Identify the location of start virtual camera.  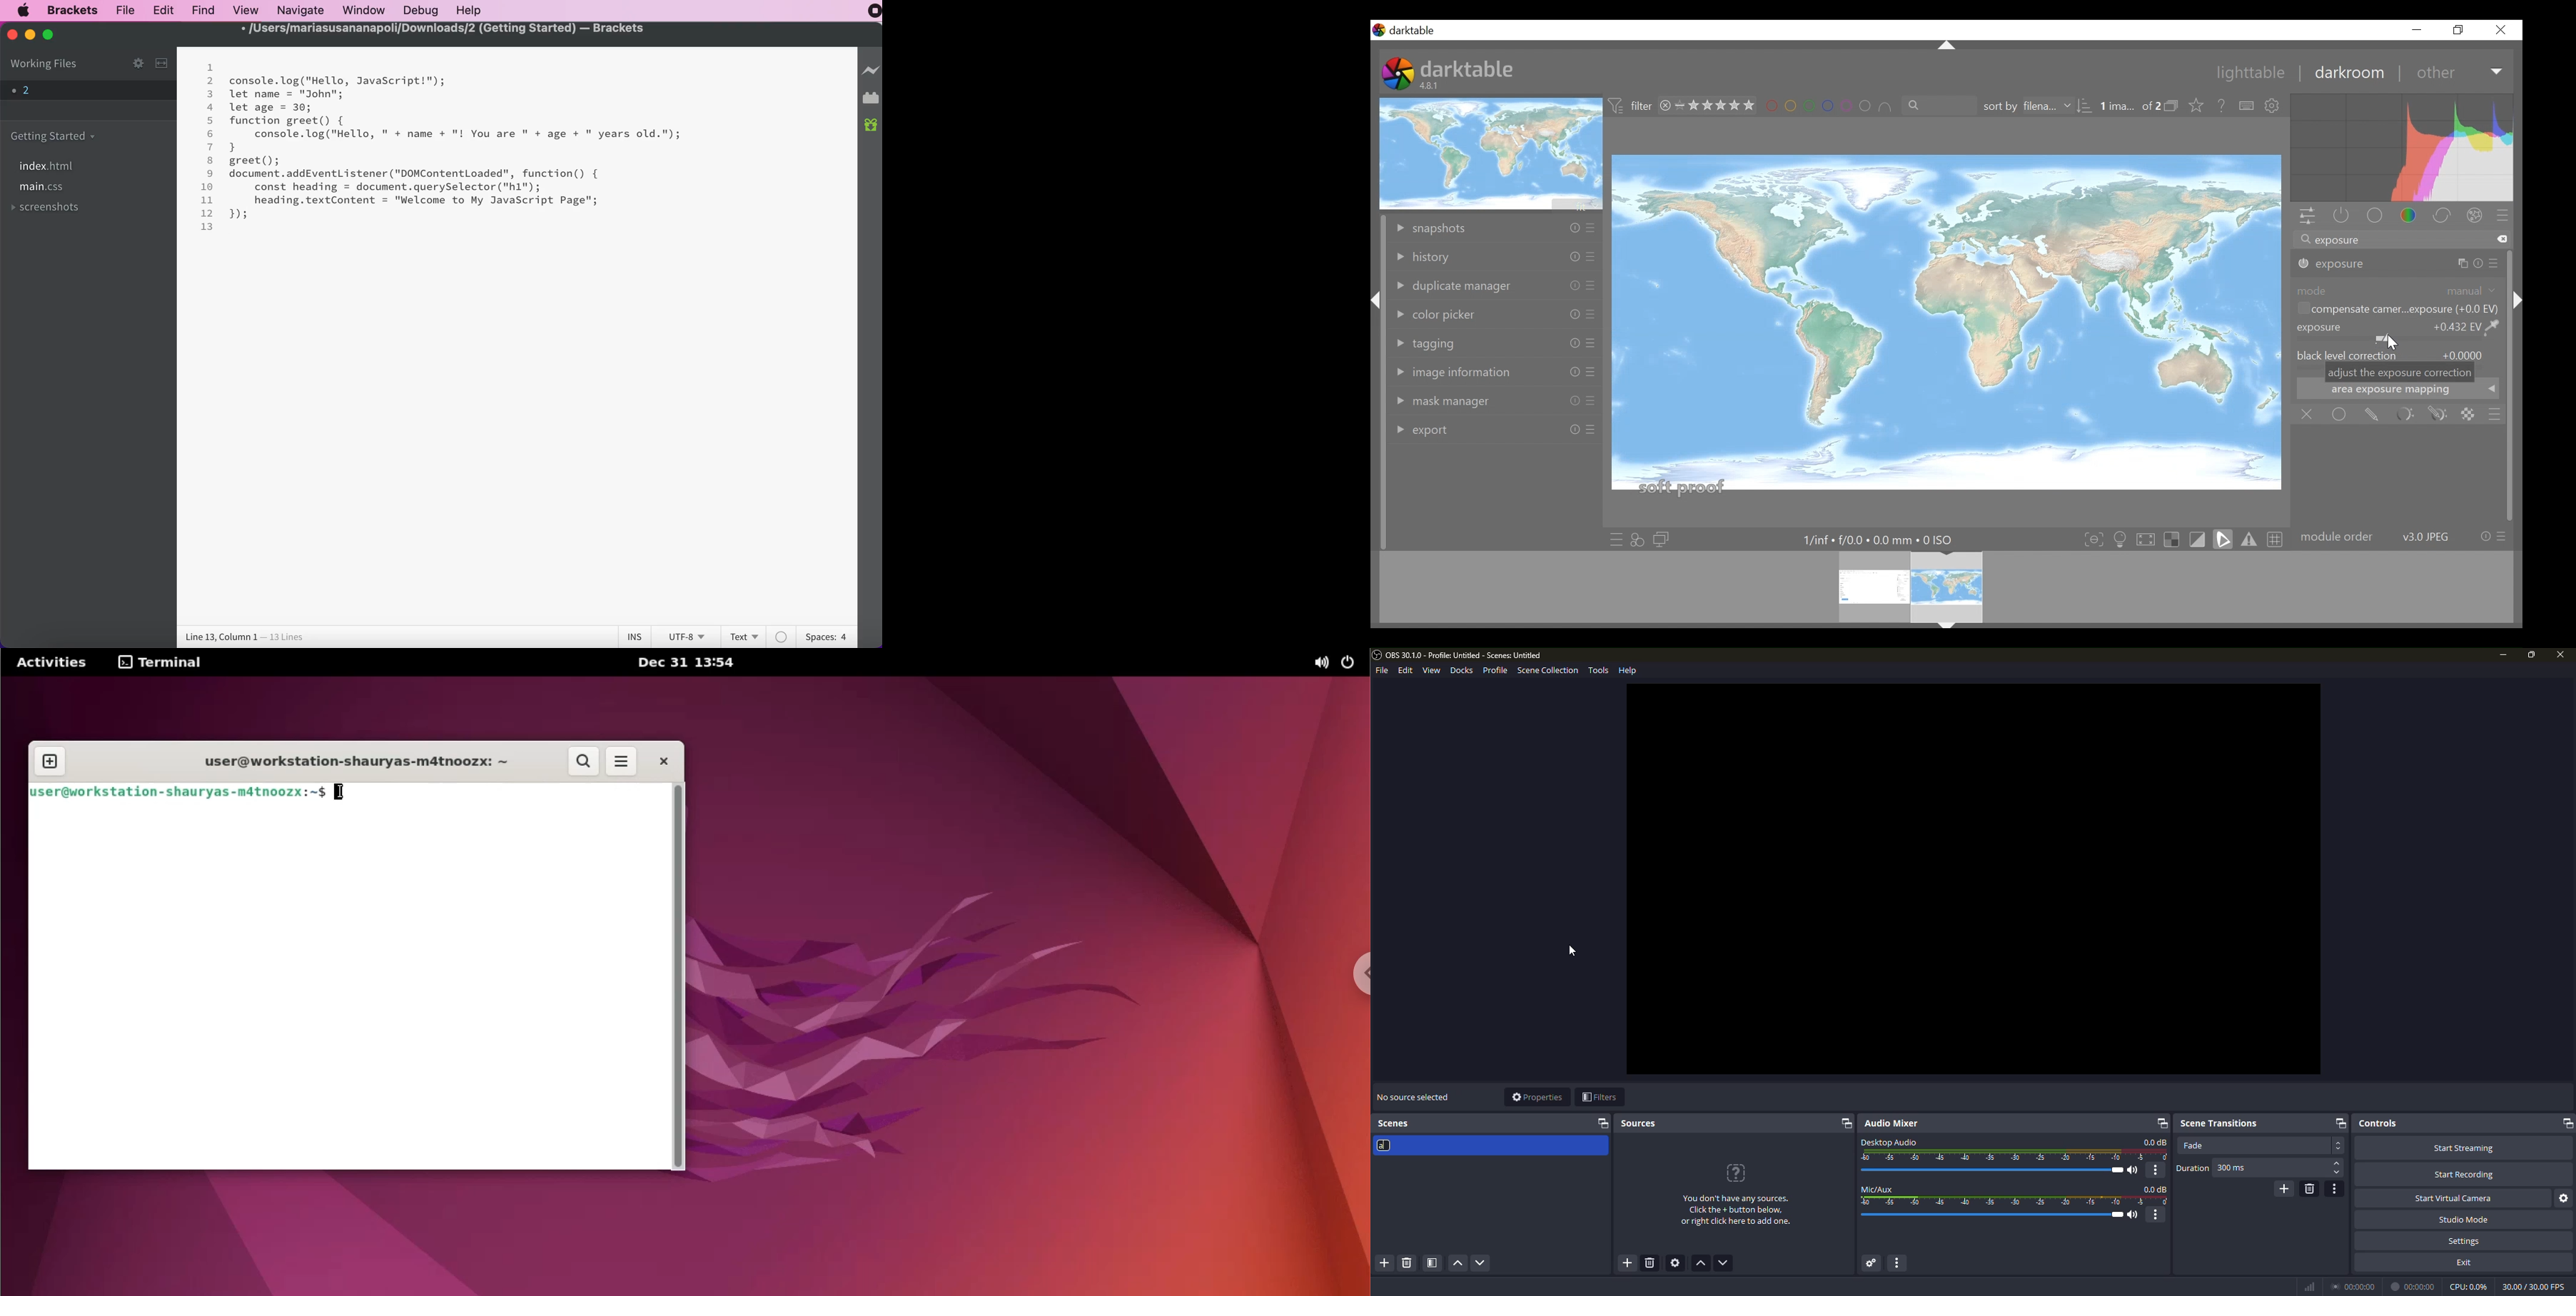
(2456, 1197).